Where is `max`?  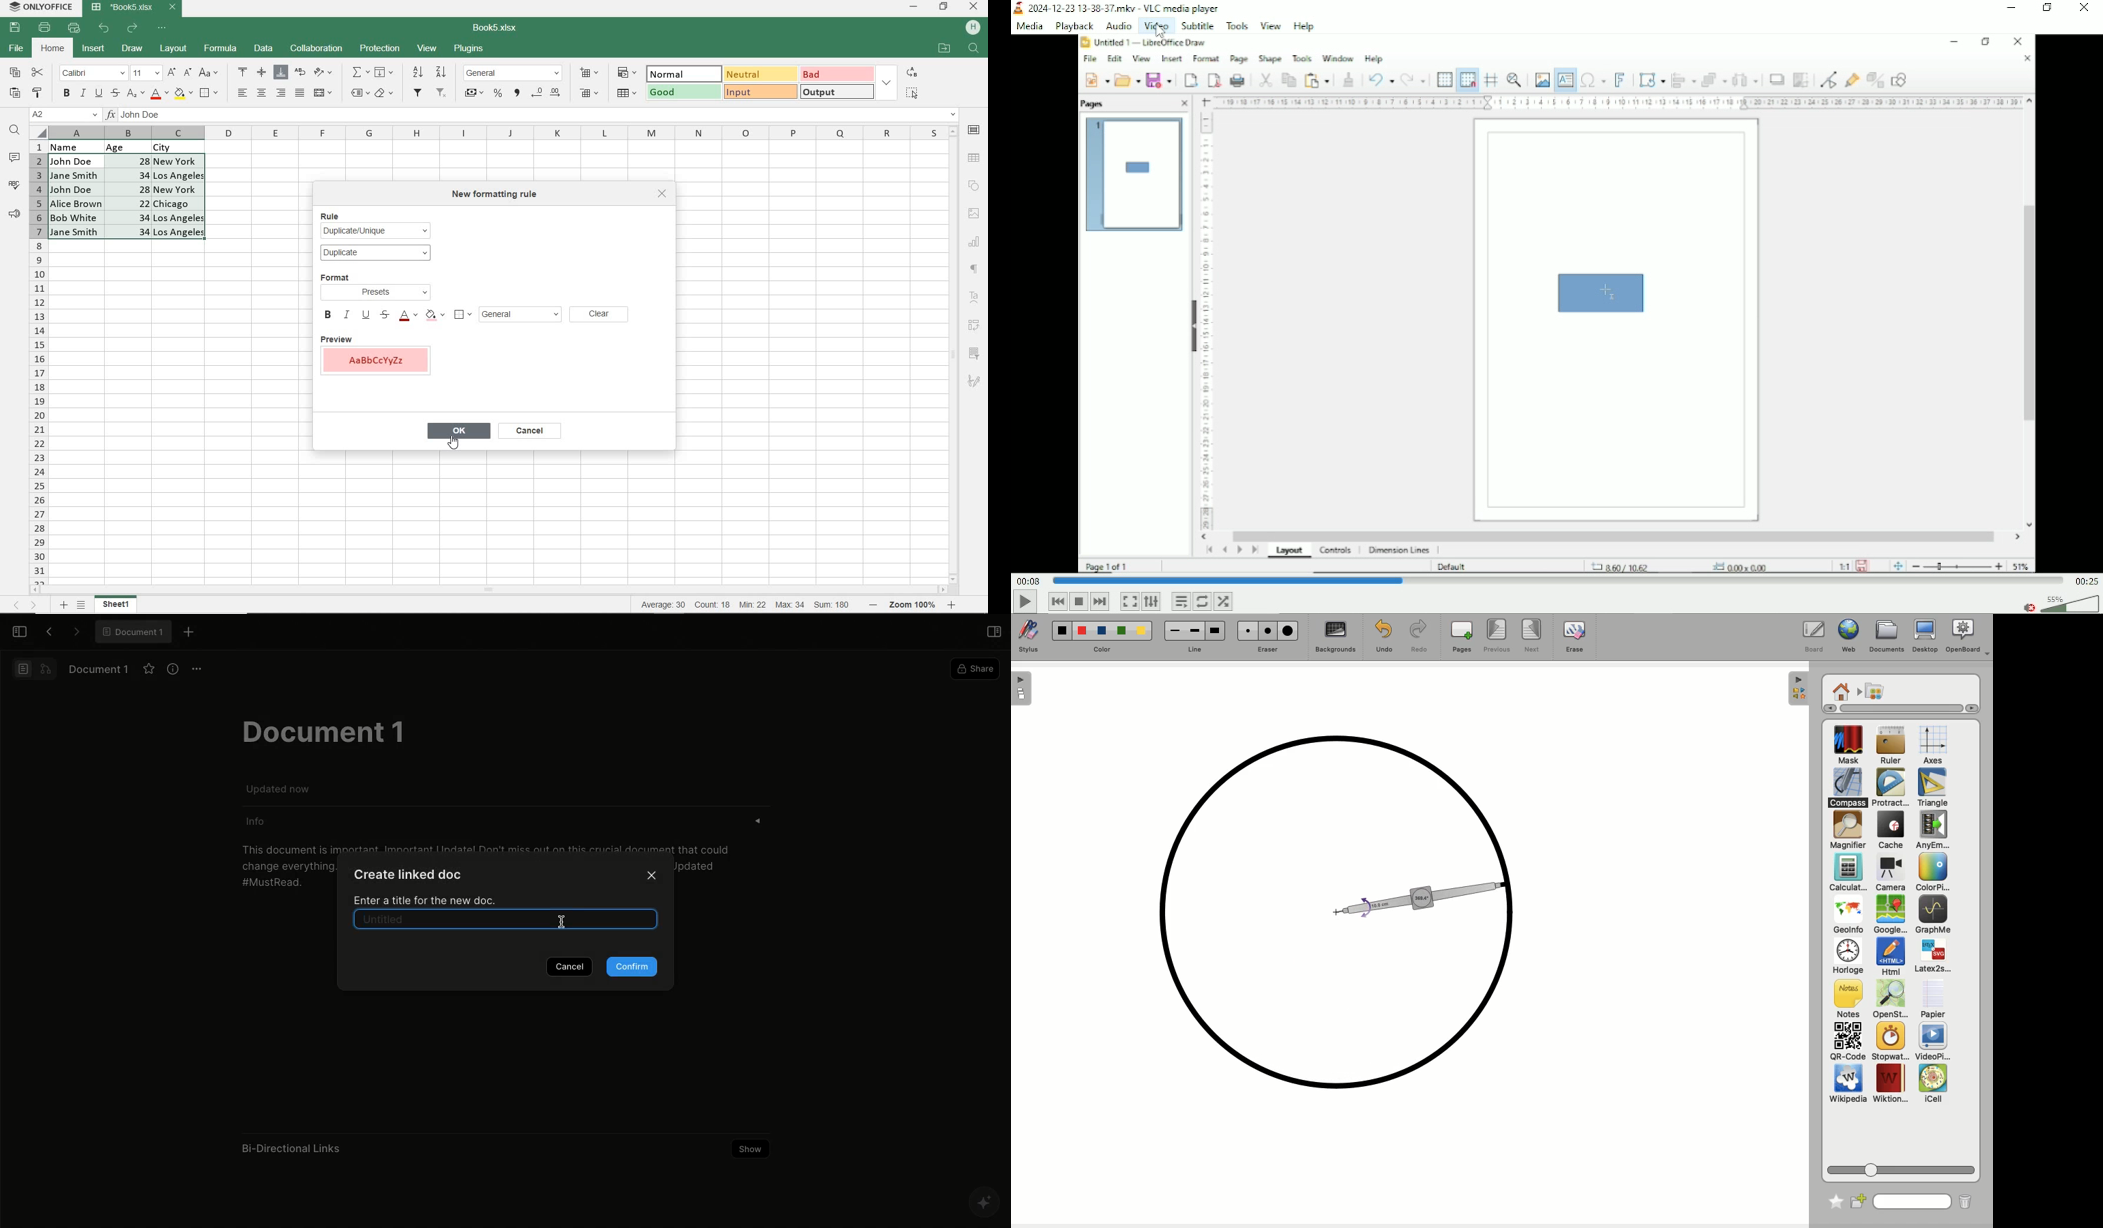 max is located at coordinates (789, 605).